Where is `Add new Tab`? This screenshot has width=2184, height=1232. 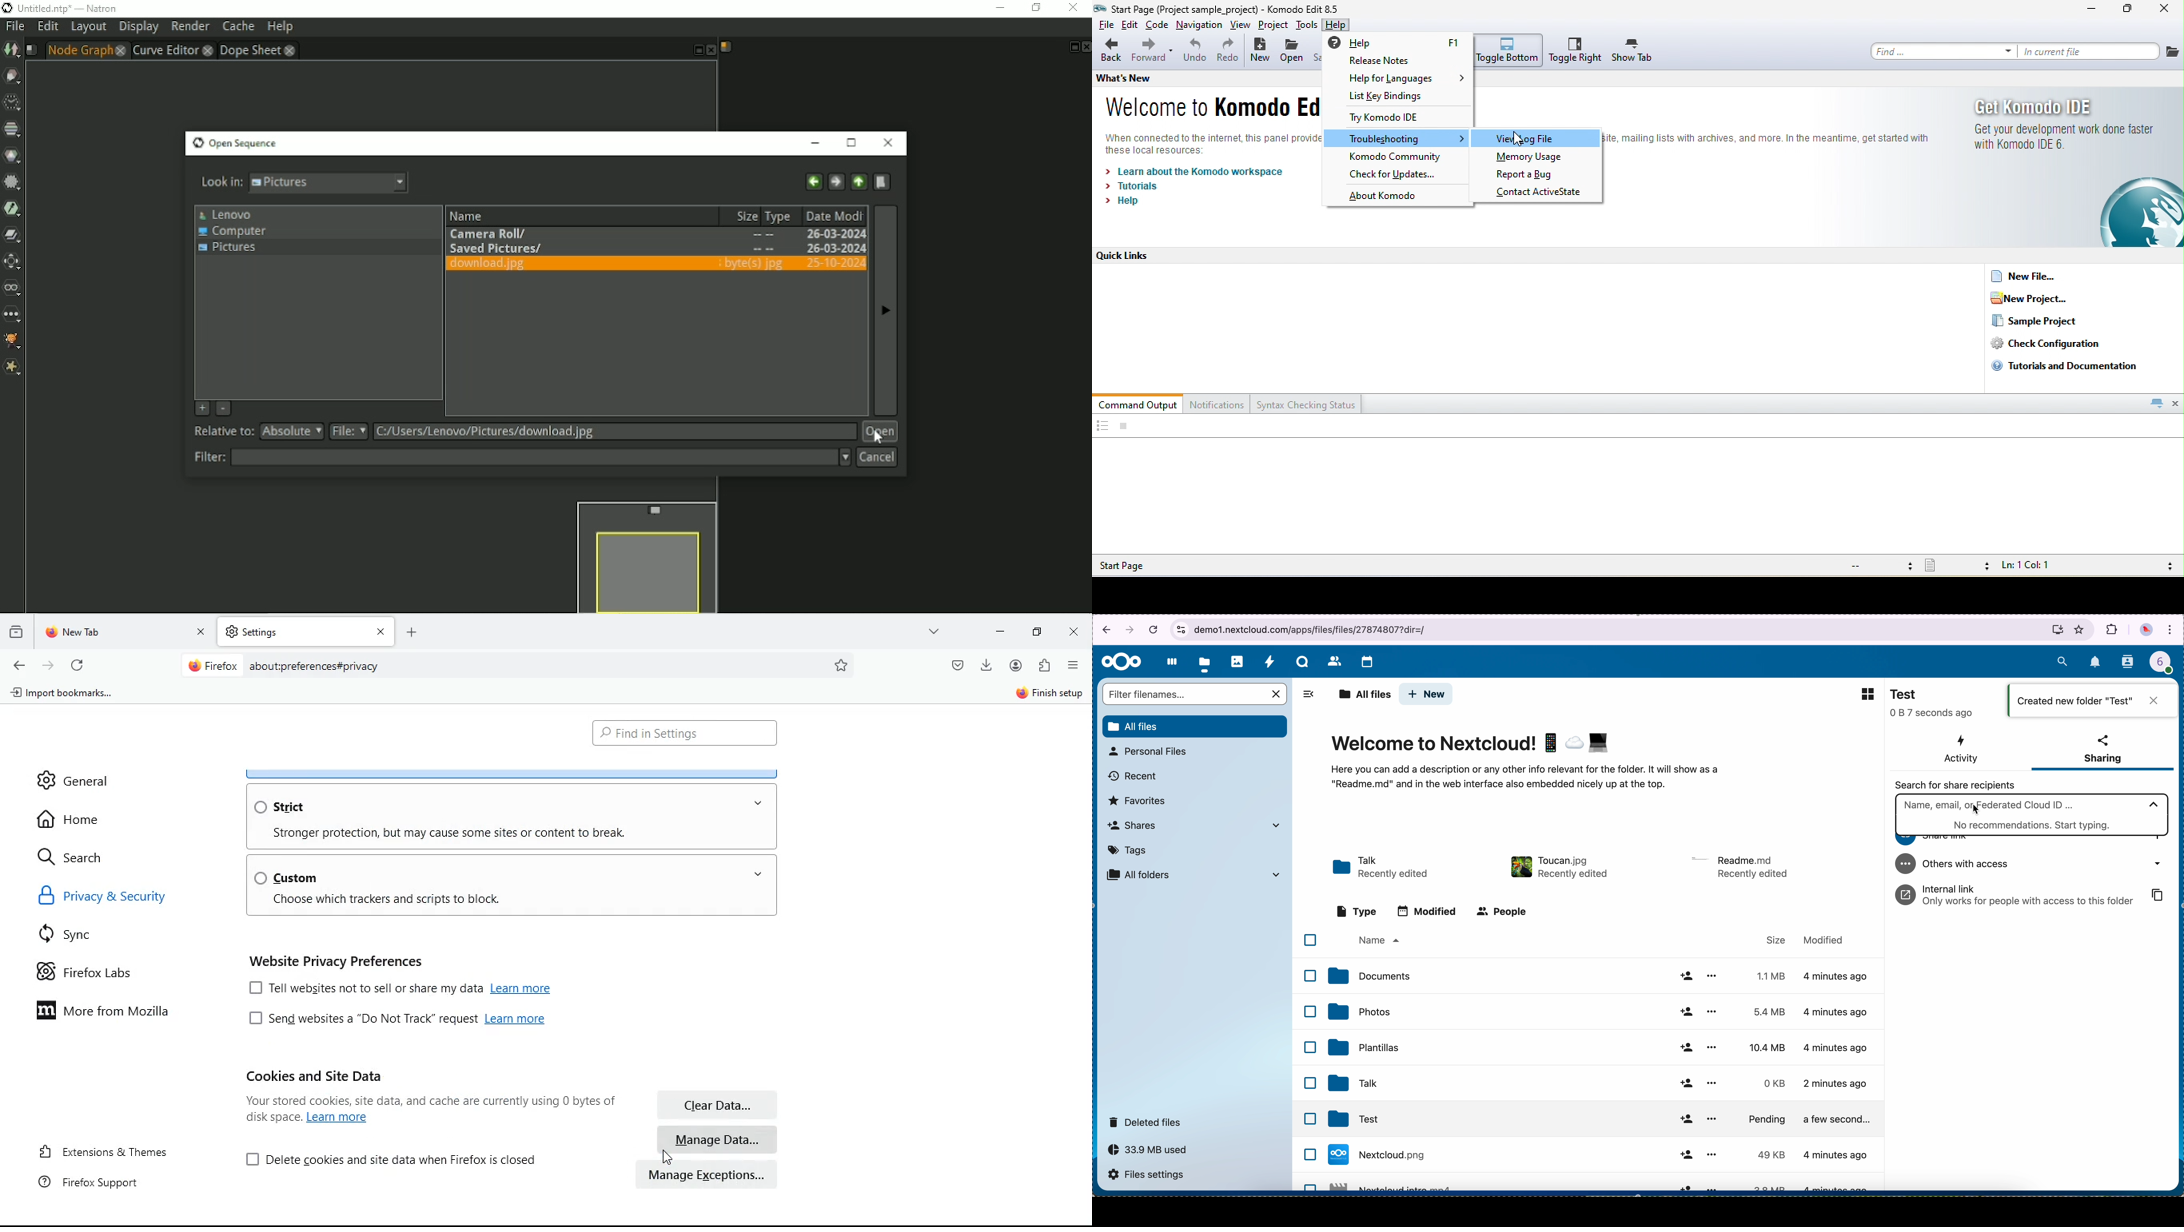 Add new Tab is located at coordinates (412, 632).